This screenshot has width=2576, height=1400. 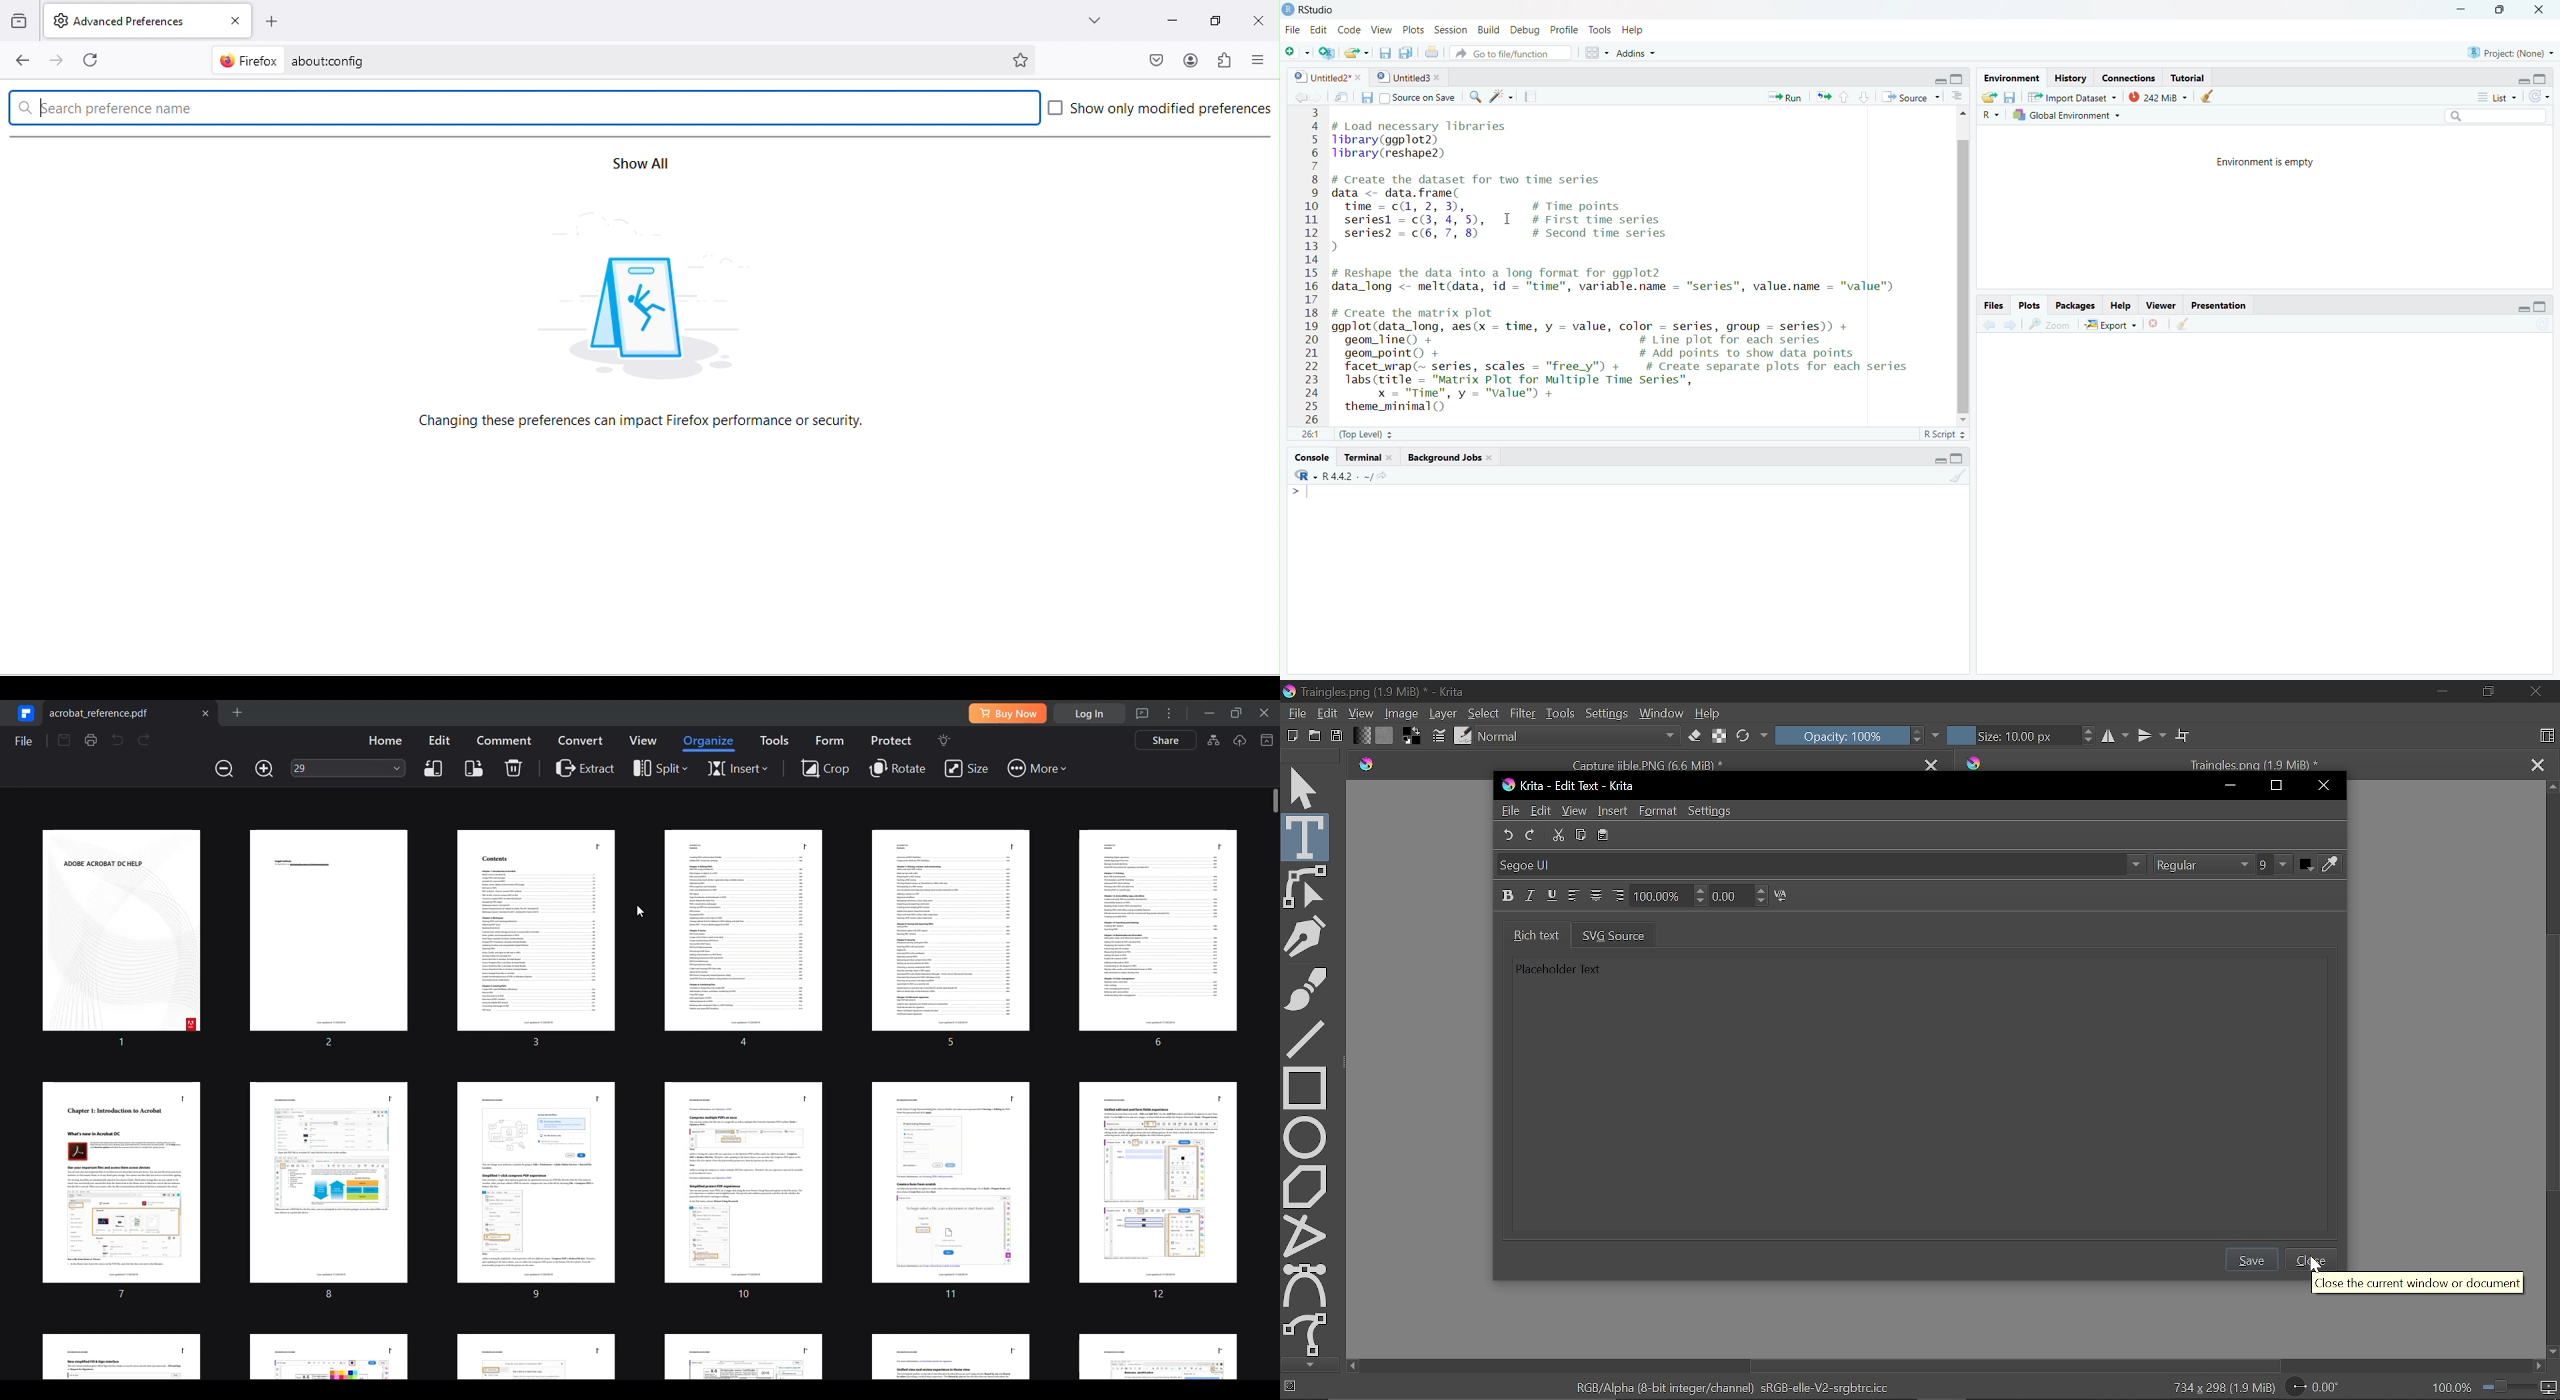 I want to click on Run, so click(x=1786, y=97).